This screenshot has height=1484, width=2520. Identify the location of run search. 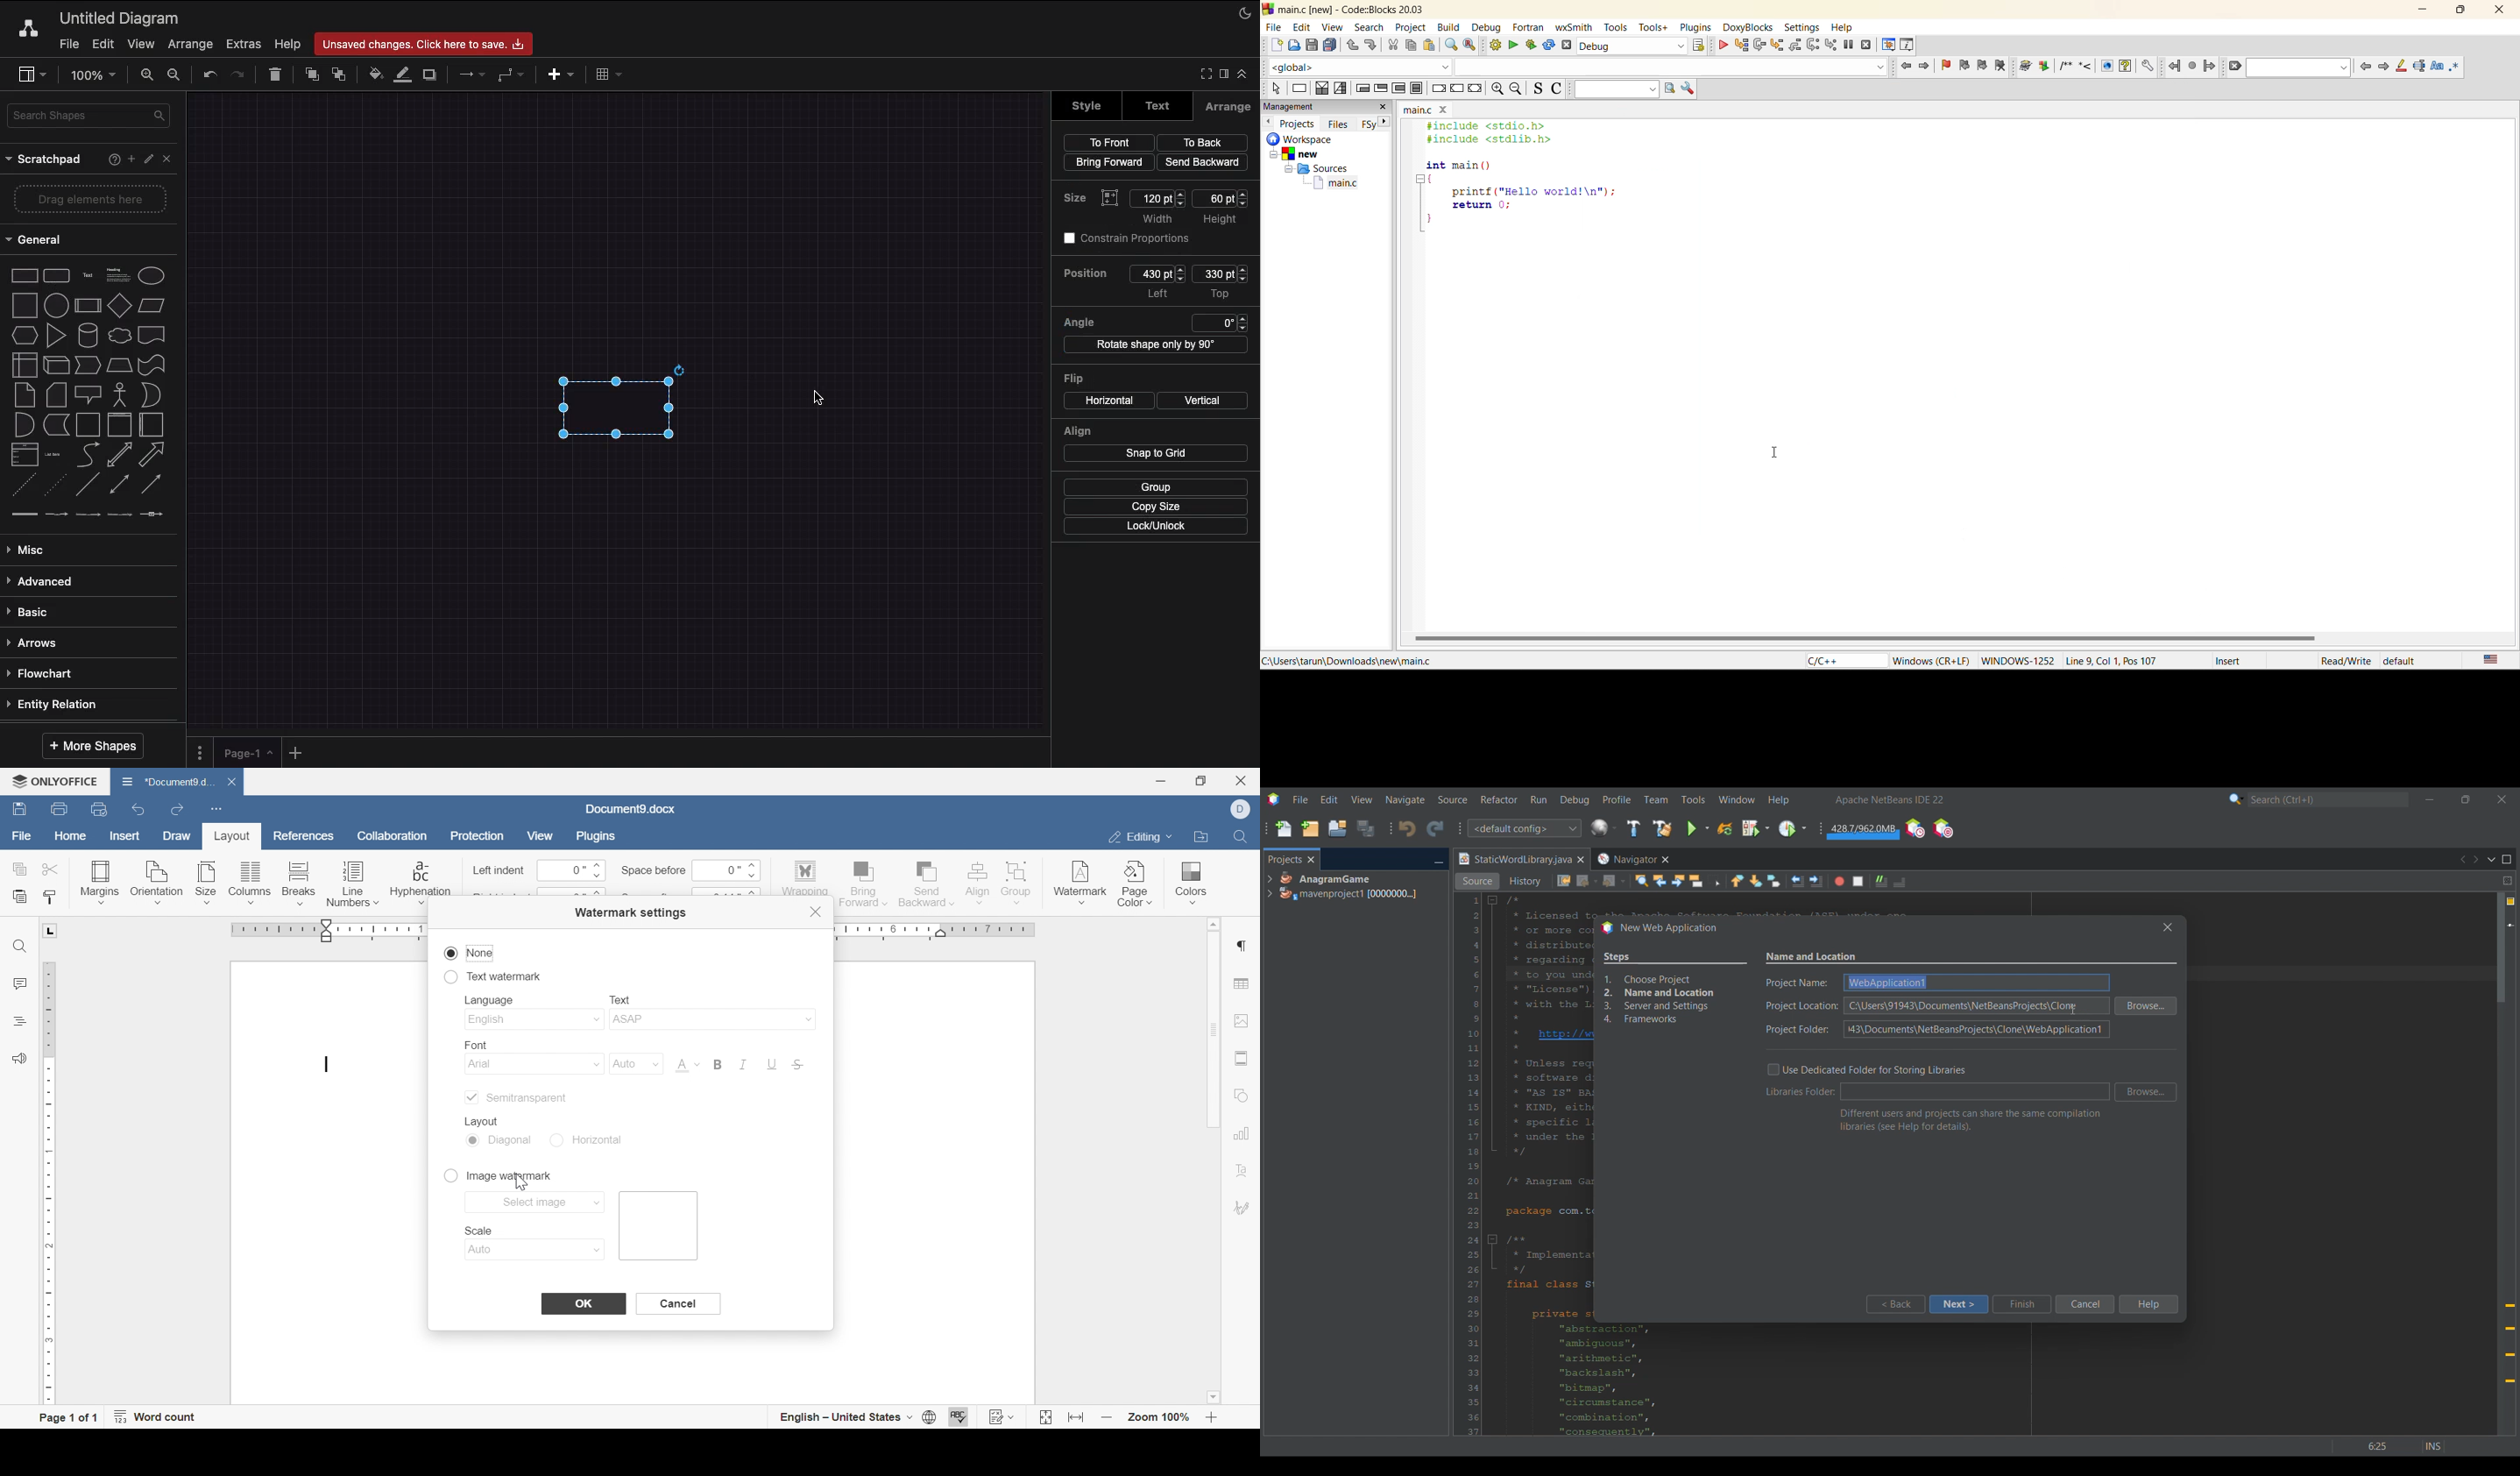
(1671, 88).